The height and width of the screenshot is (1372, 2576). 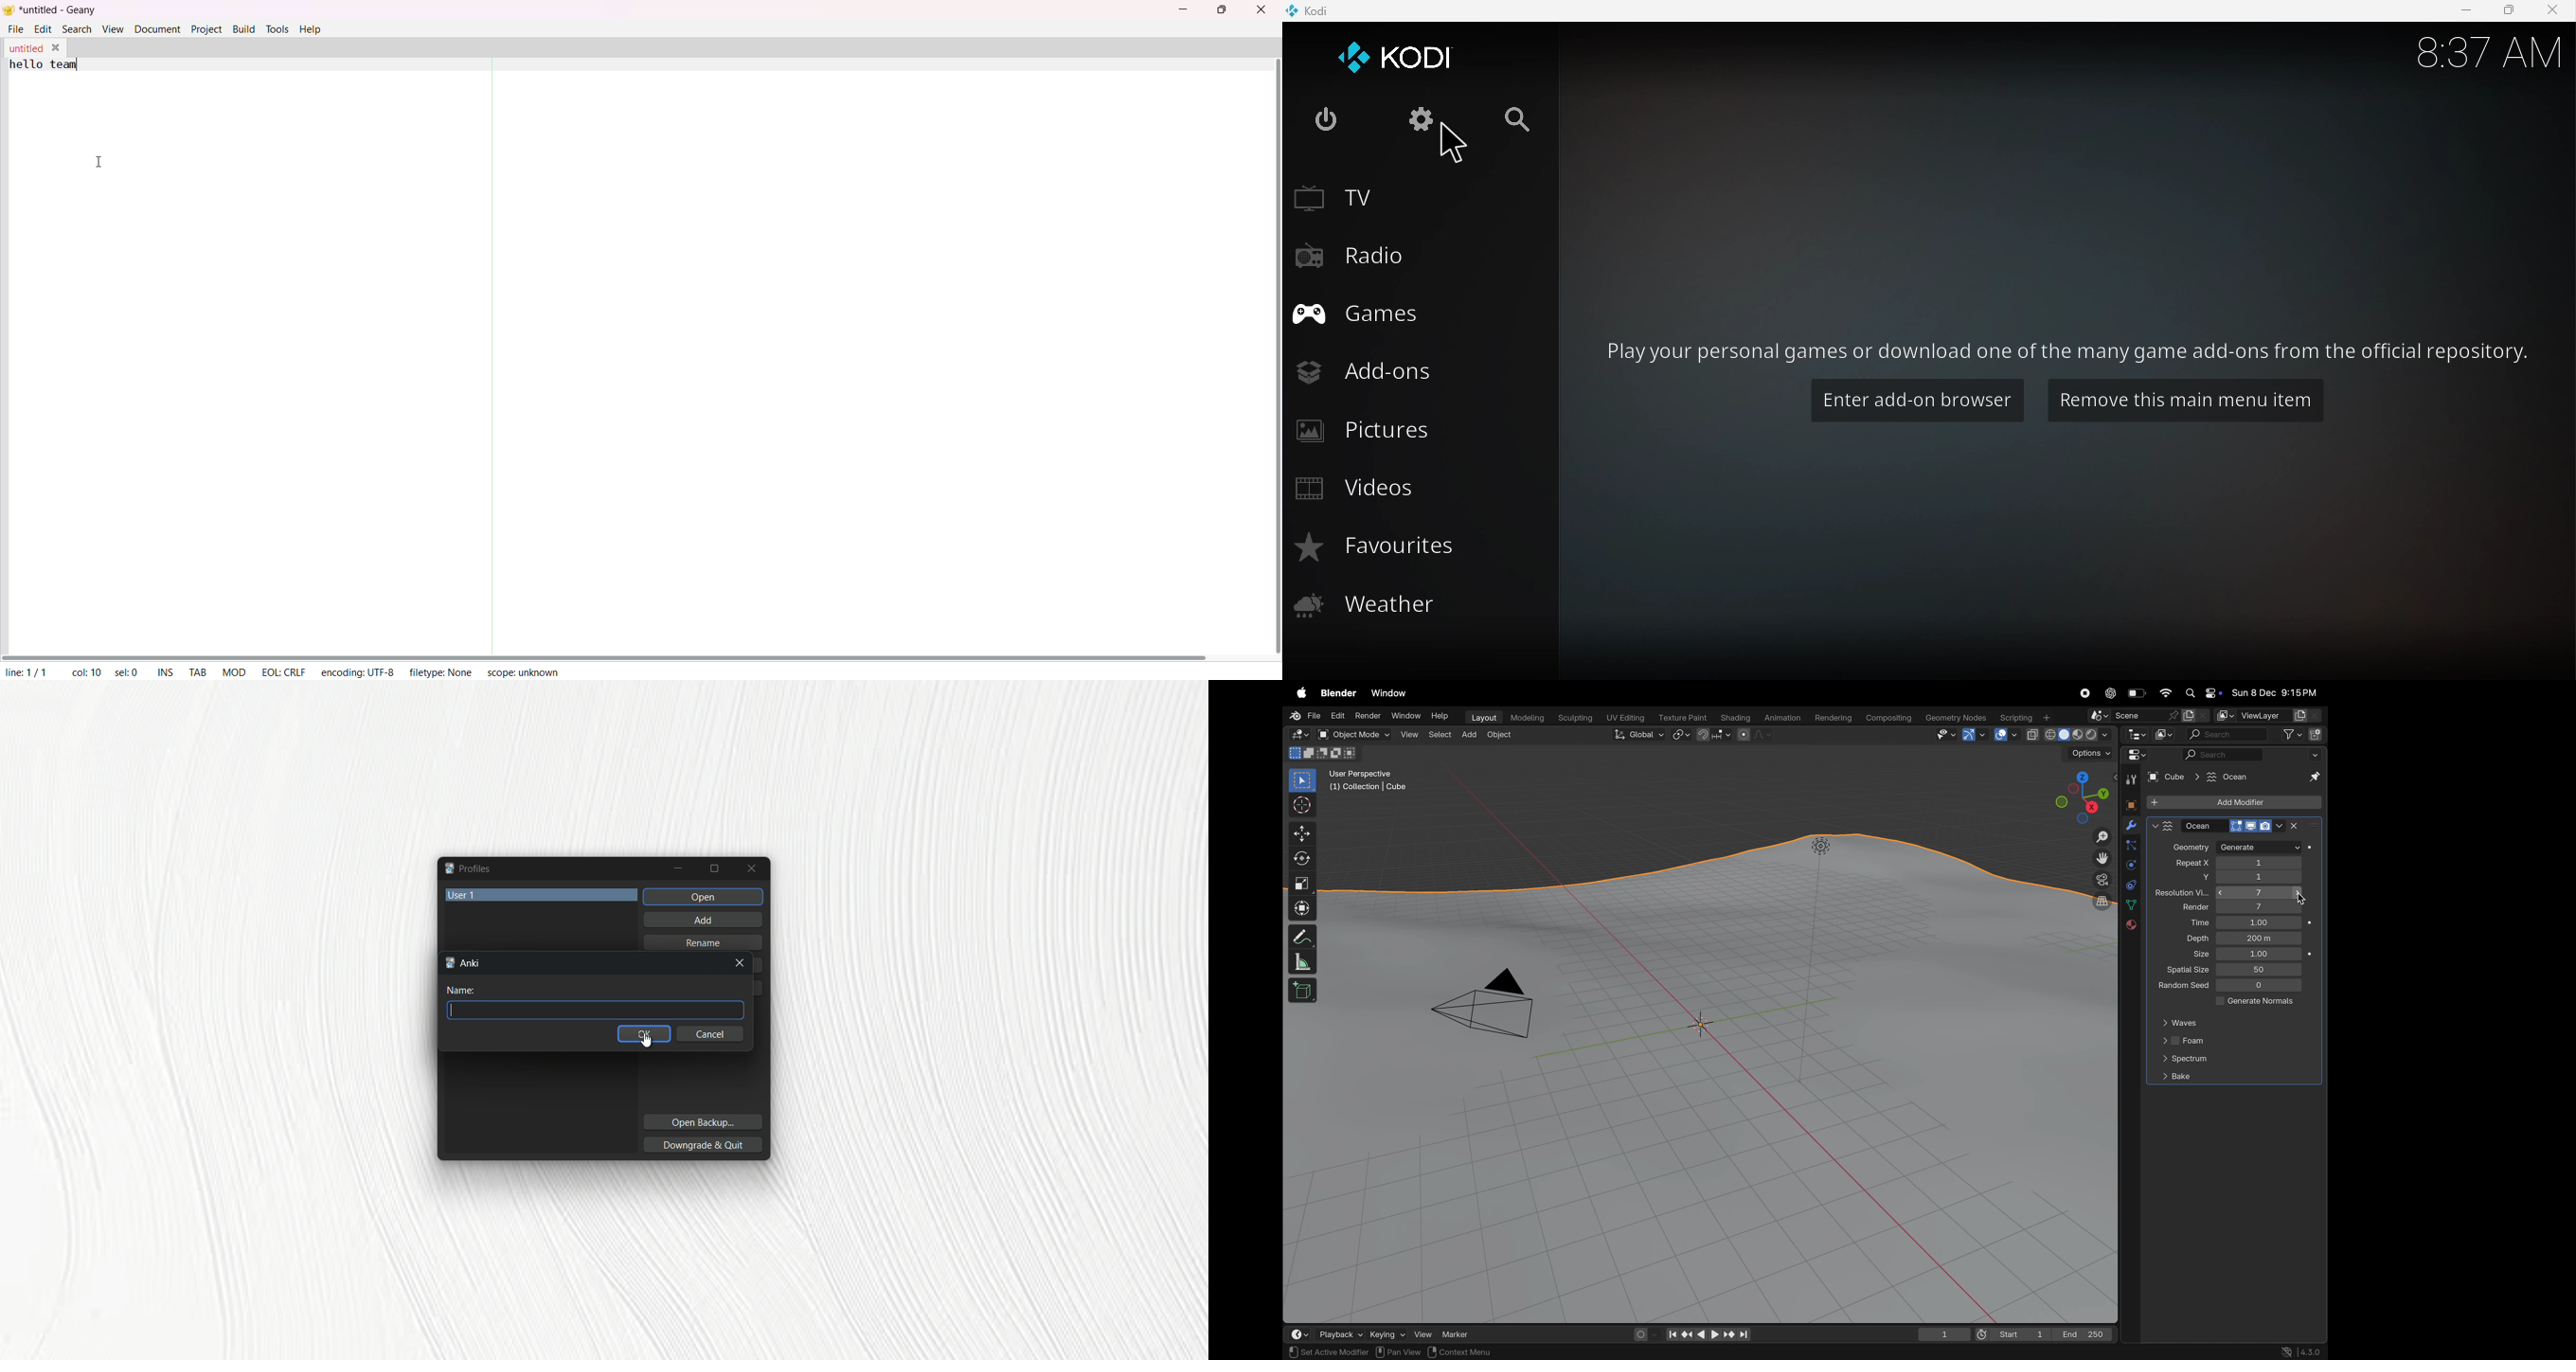 What do you see at coordinates (707, 942) in the screenshot?
I see `Rename` at bounding box center [707, 942].